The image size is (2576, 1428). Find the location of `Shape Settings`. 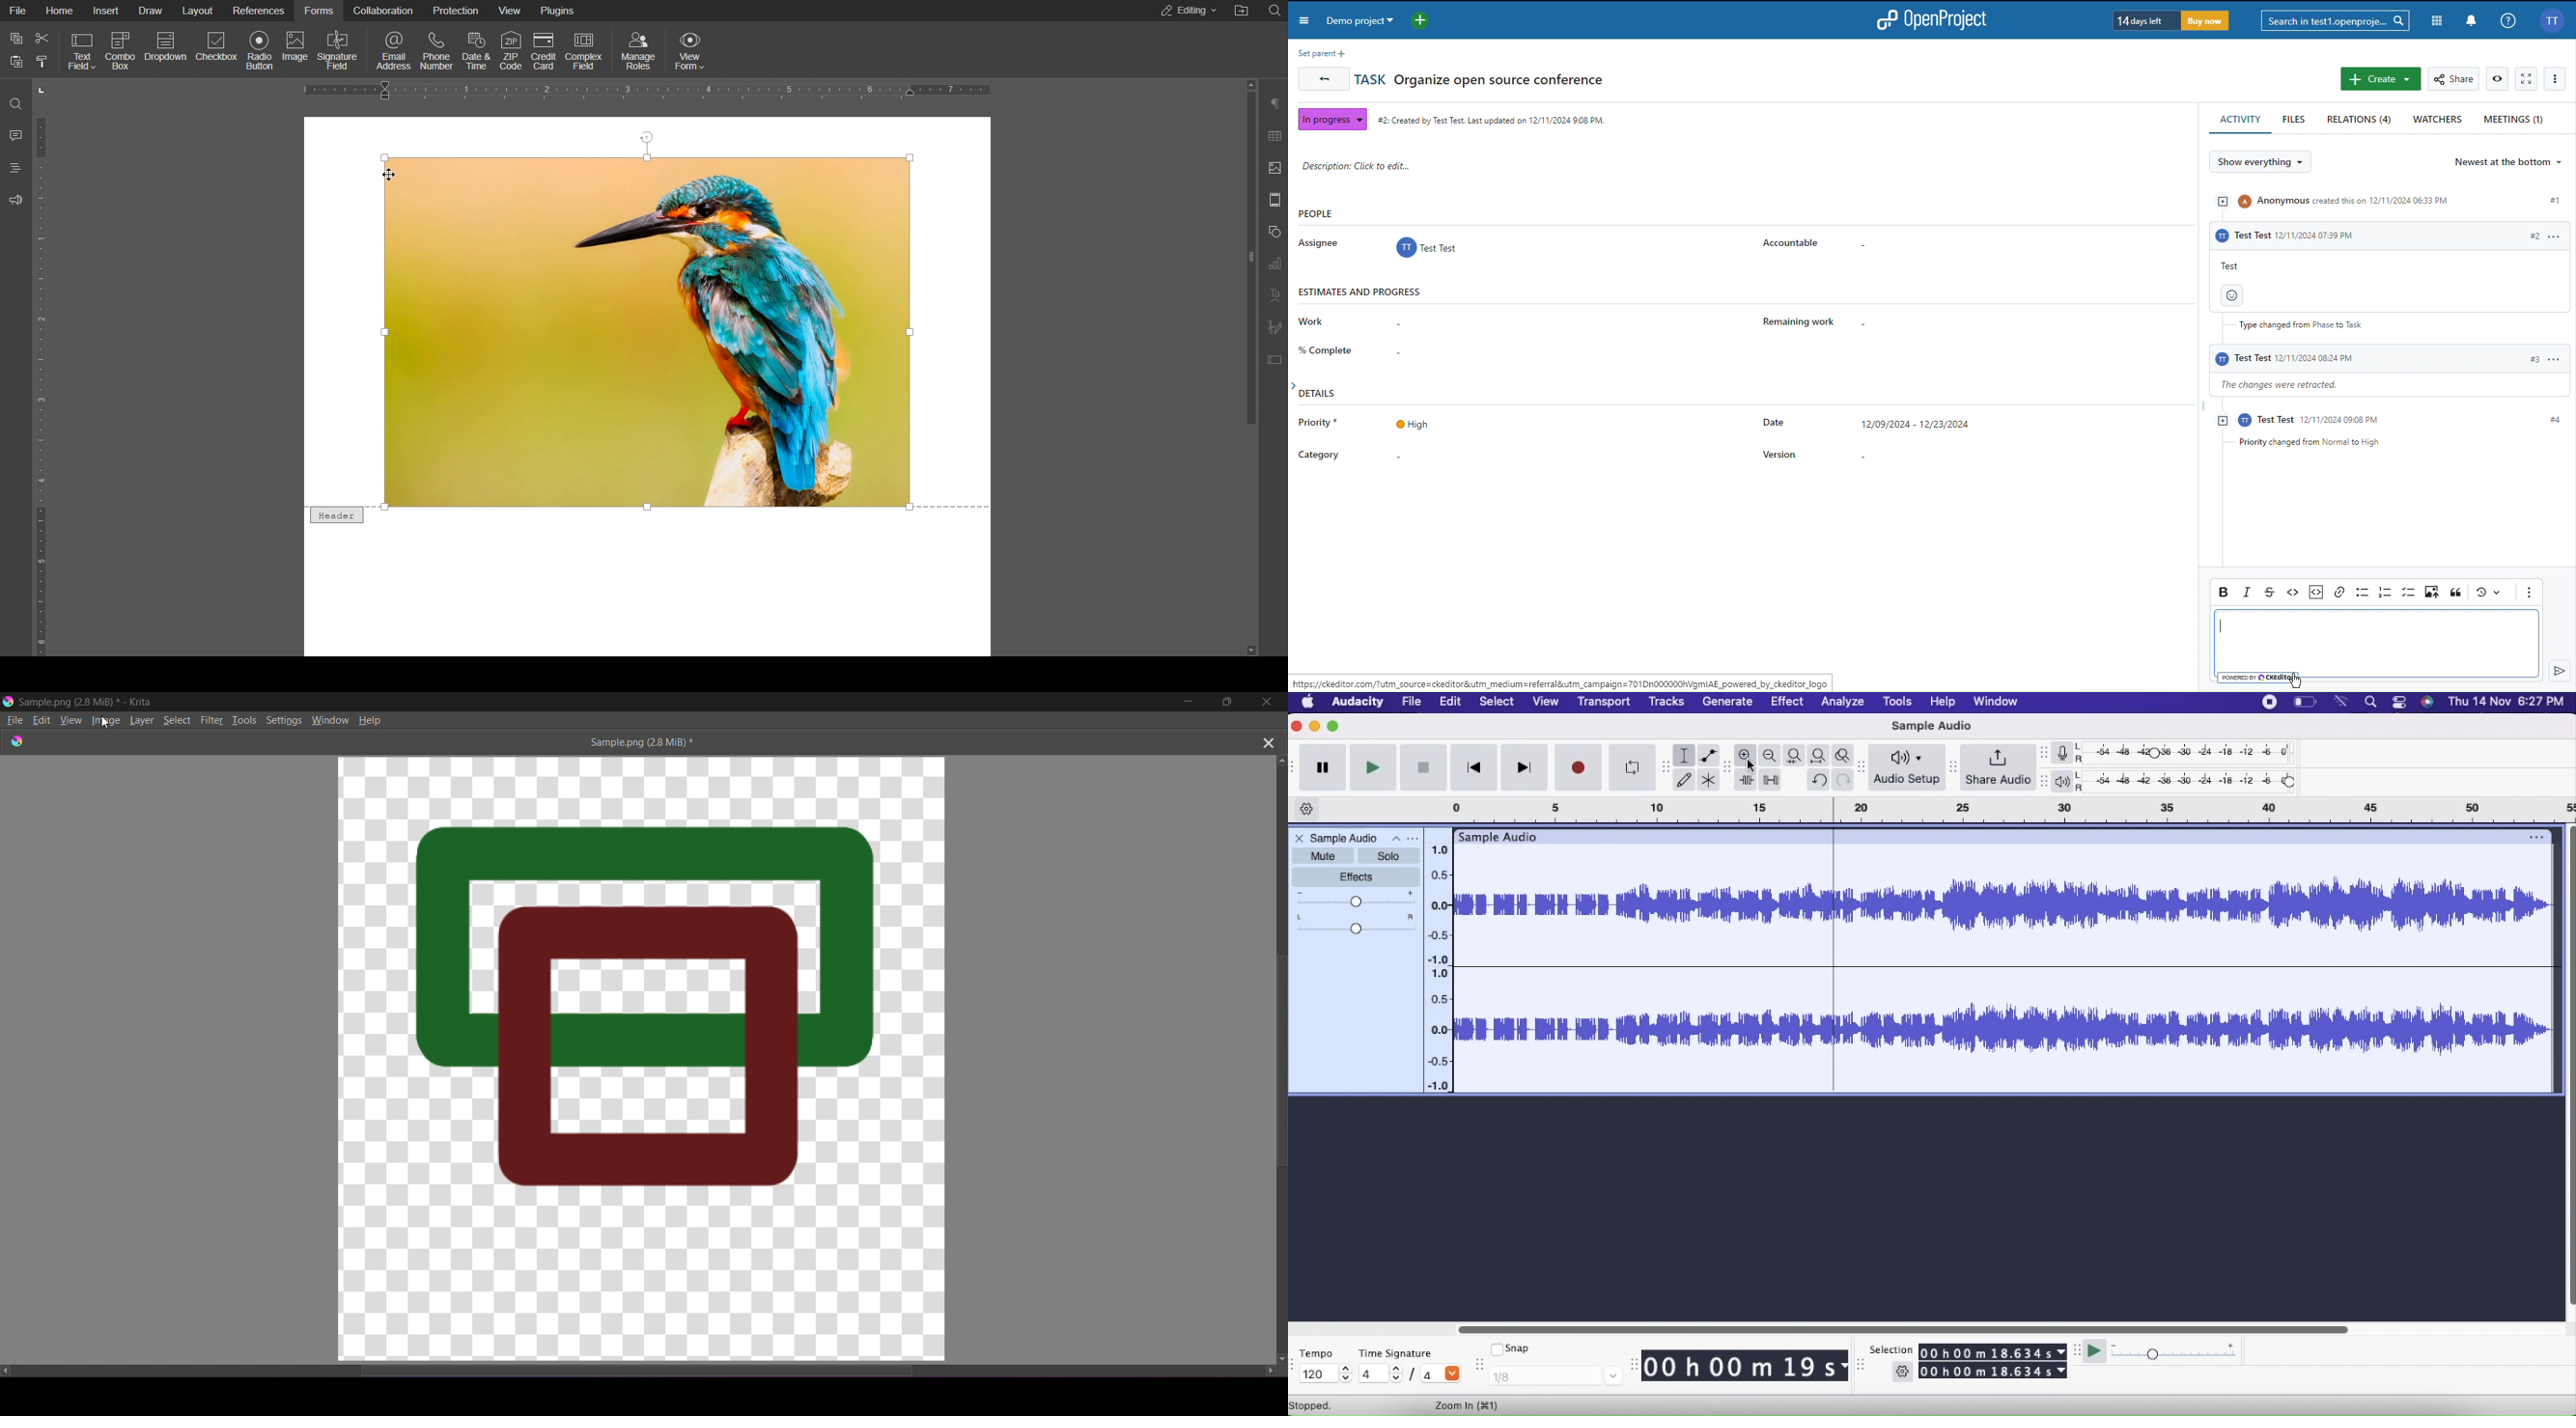

Shape Settings is located at coordinates (1273, 231).